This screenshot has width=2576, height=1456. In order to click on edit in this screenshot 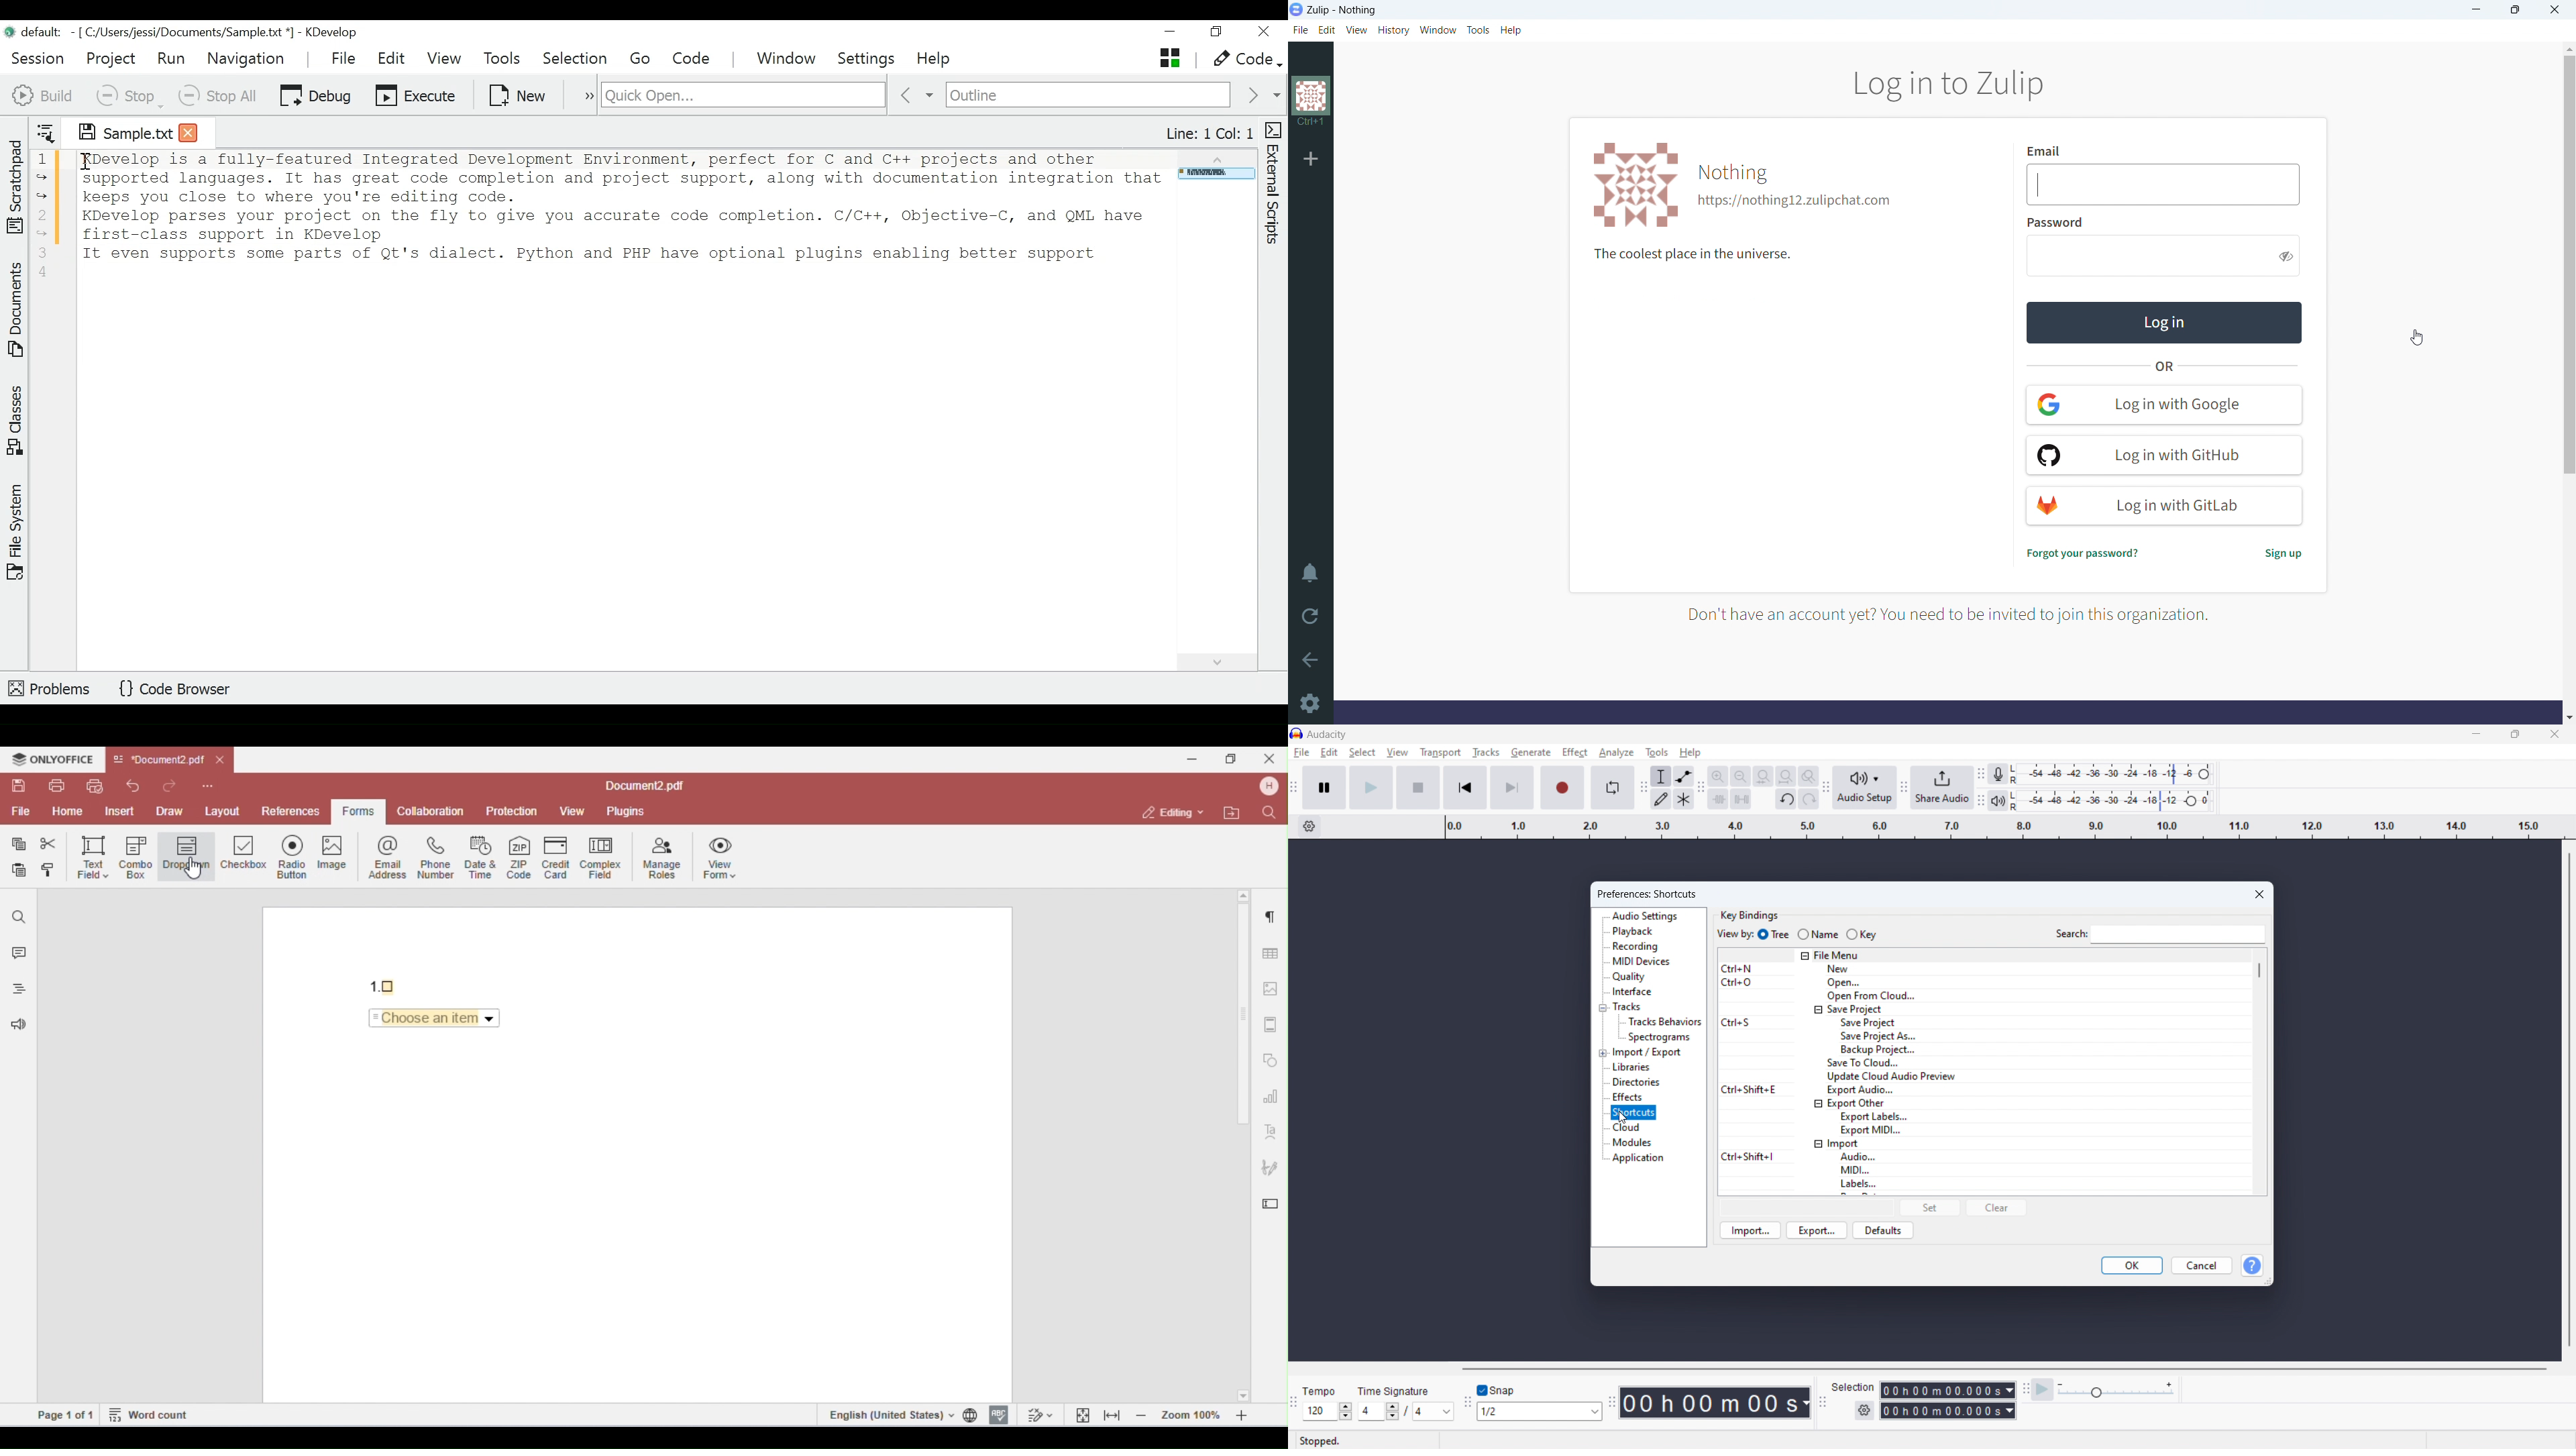, I will do `click(1330, 752)`.